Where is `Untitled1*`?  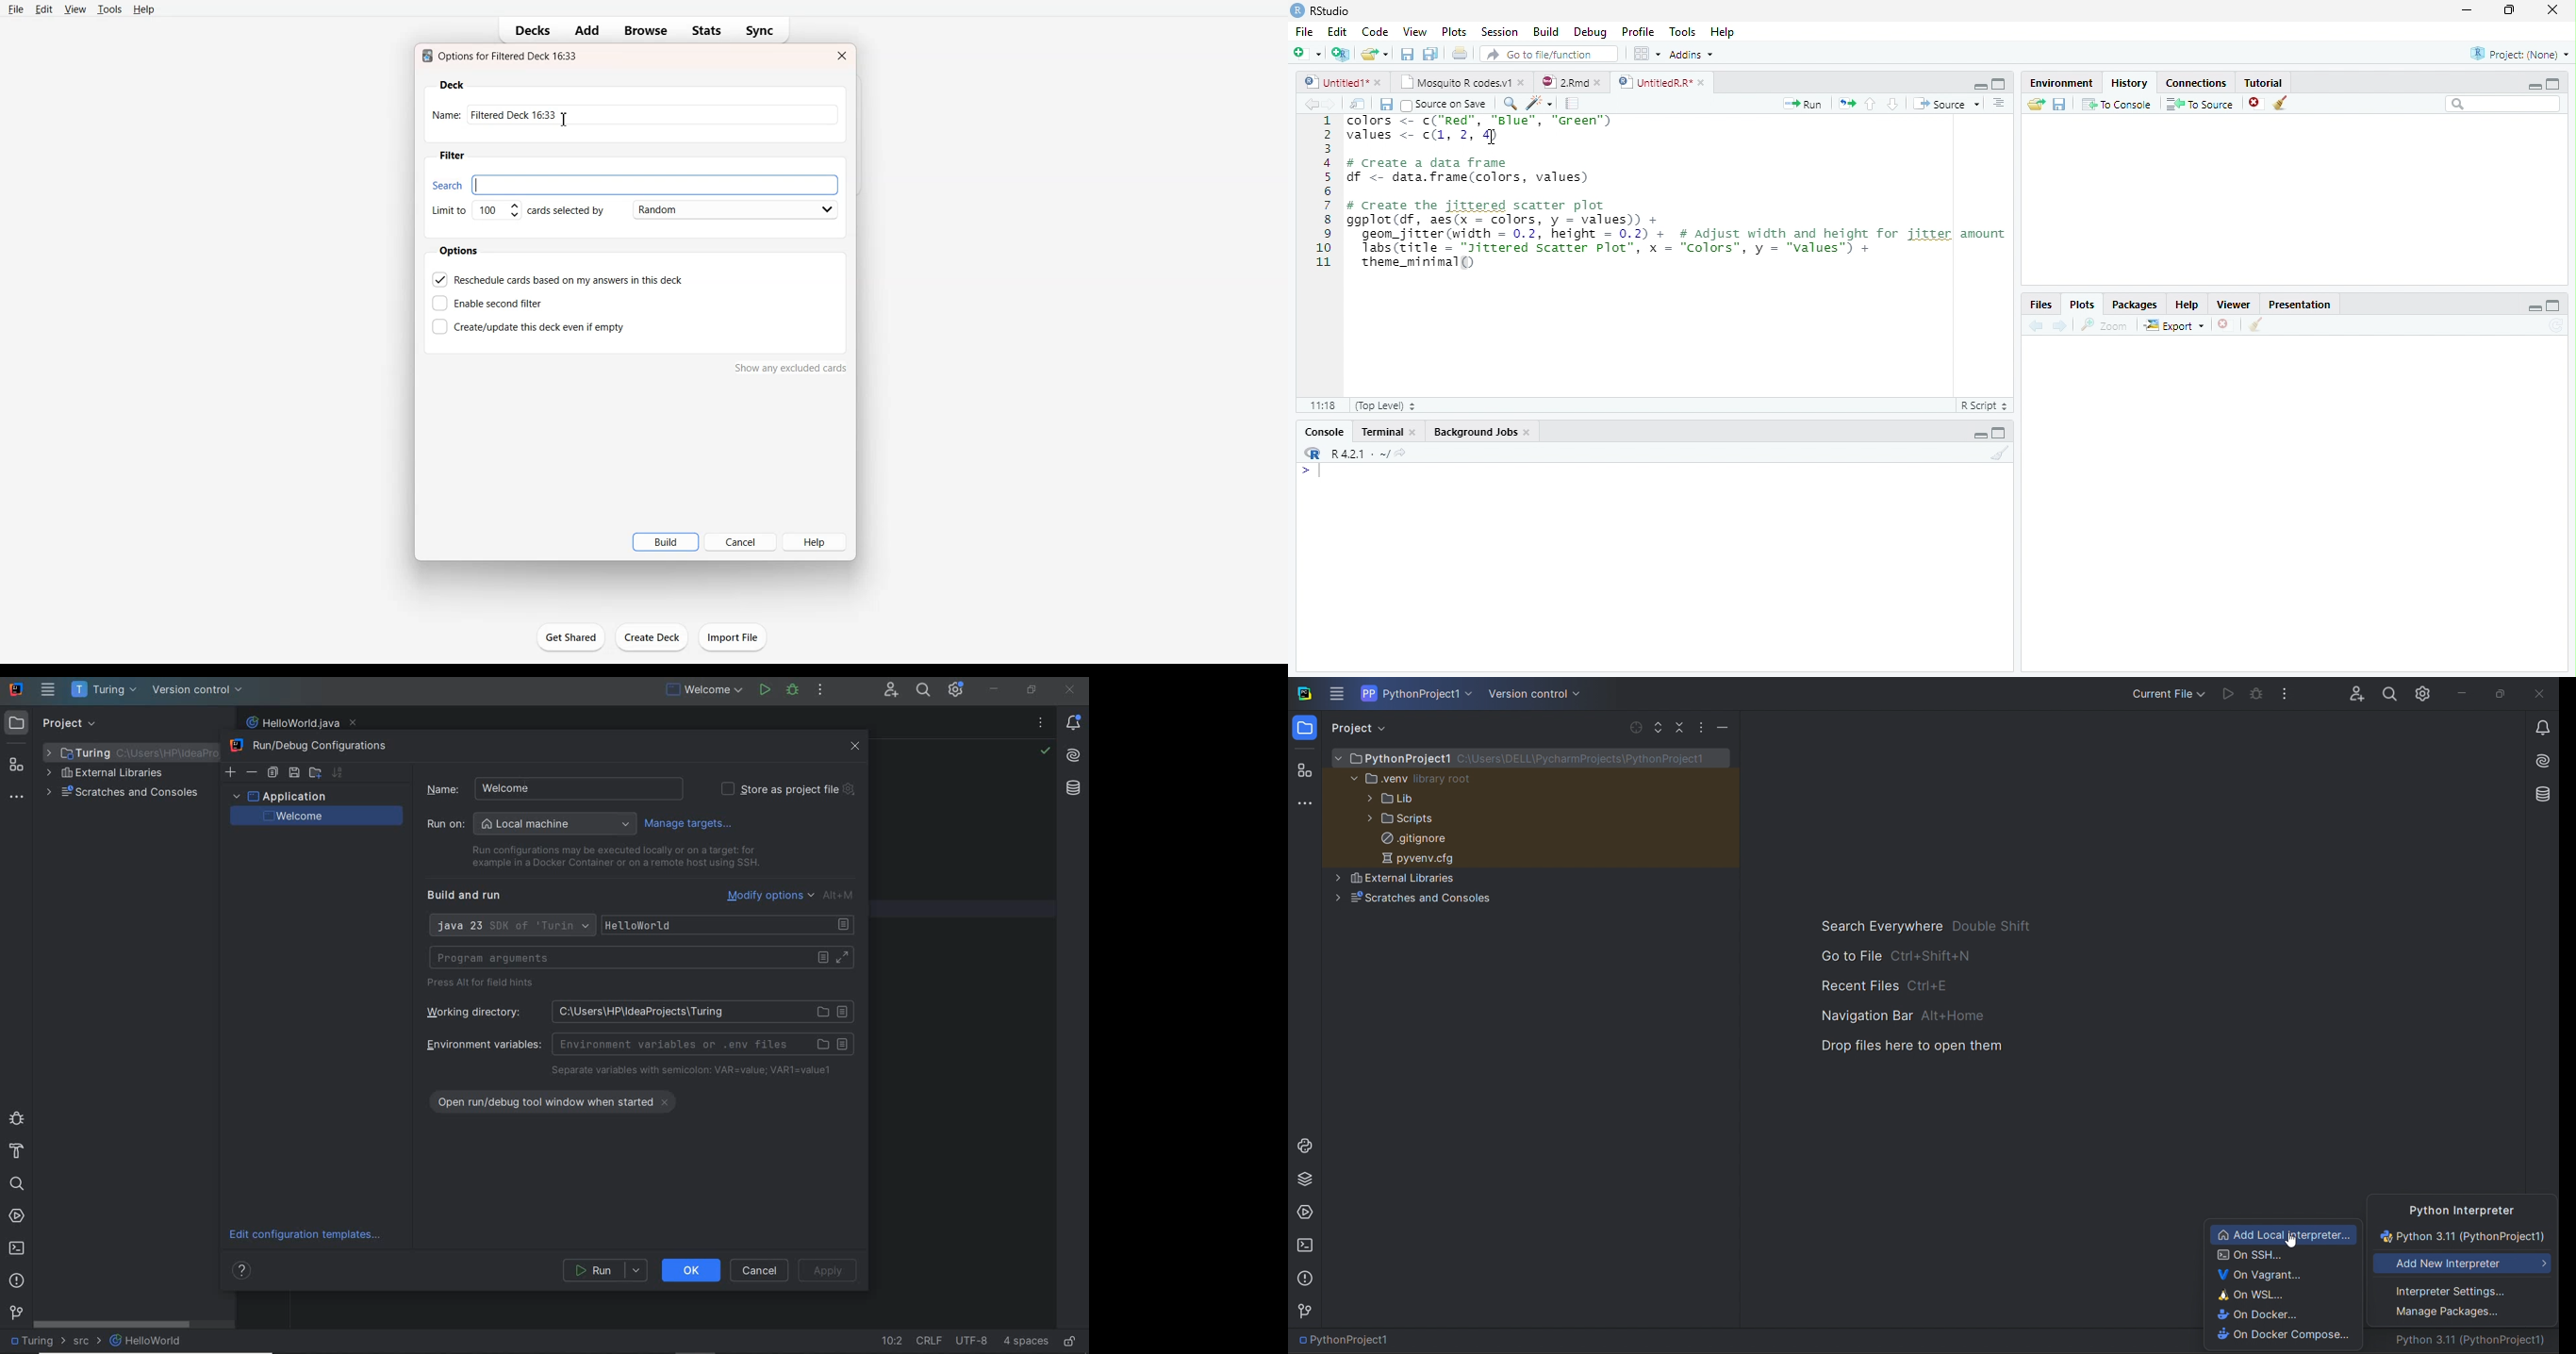 Untitled1* is located at coordinates (1335, 83).